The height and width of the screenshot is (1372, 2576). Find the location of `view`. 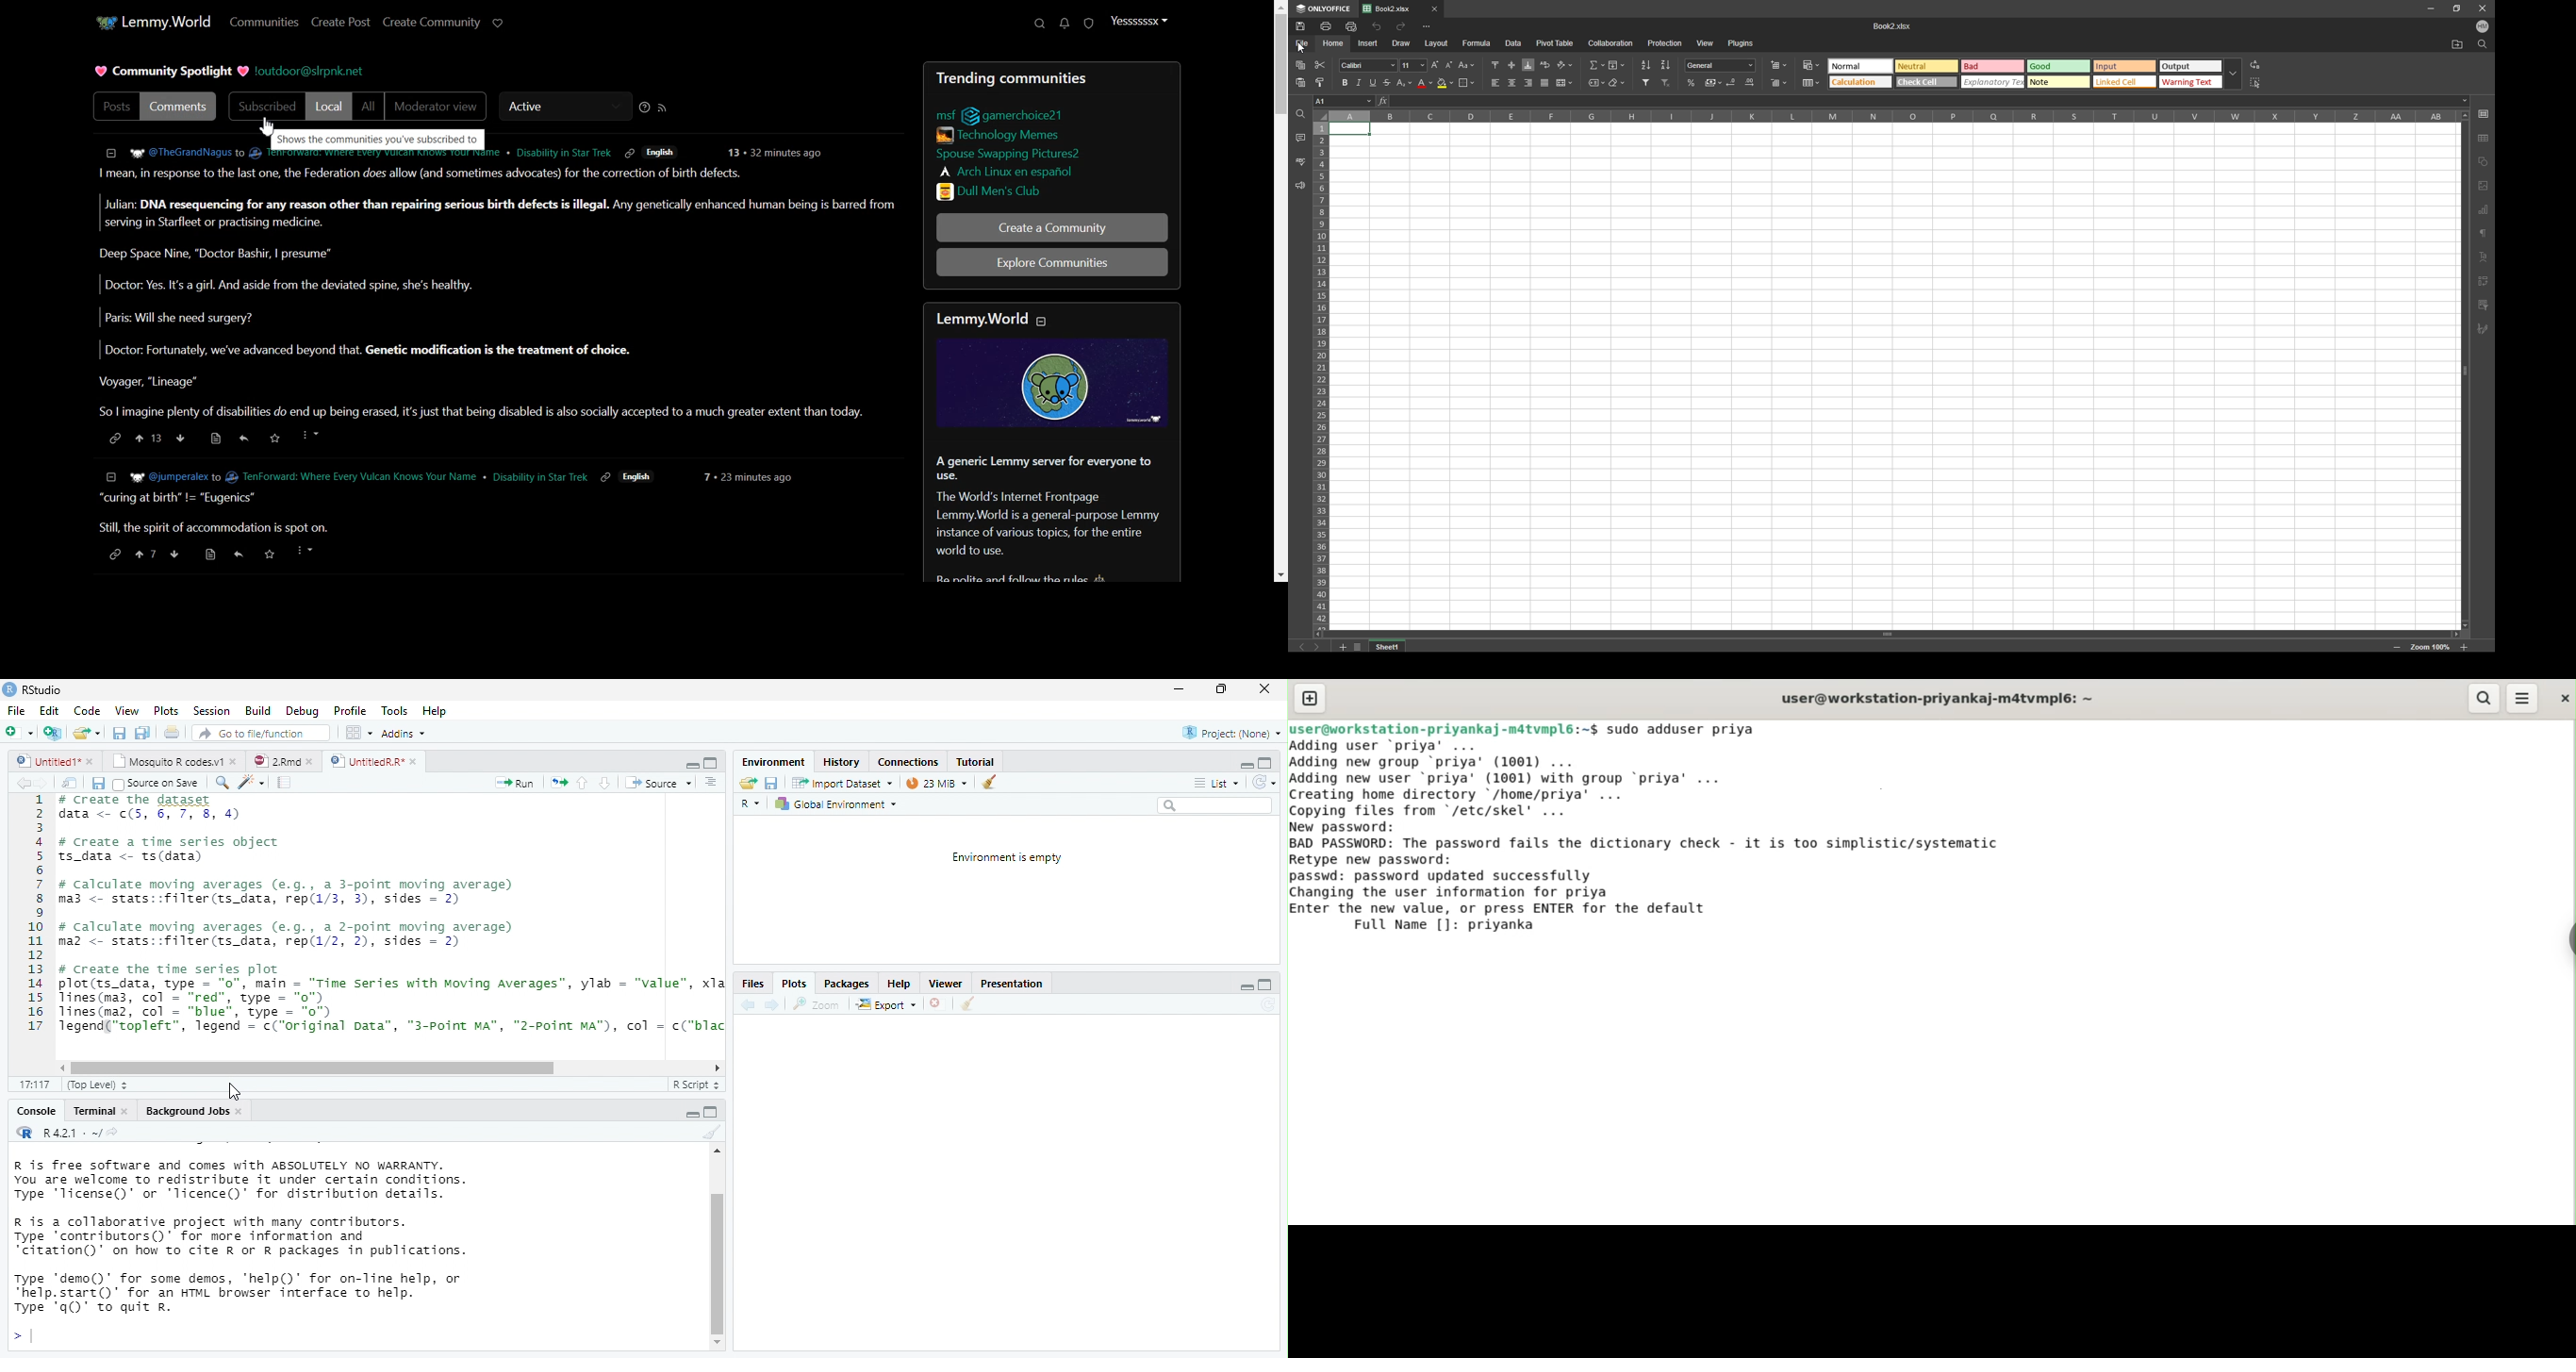

view is located at coordinates (1705, 43).